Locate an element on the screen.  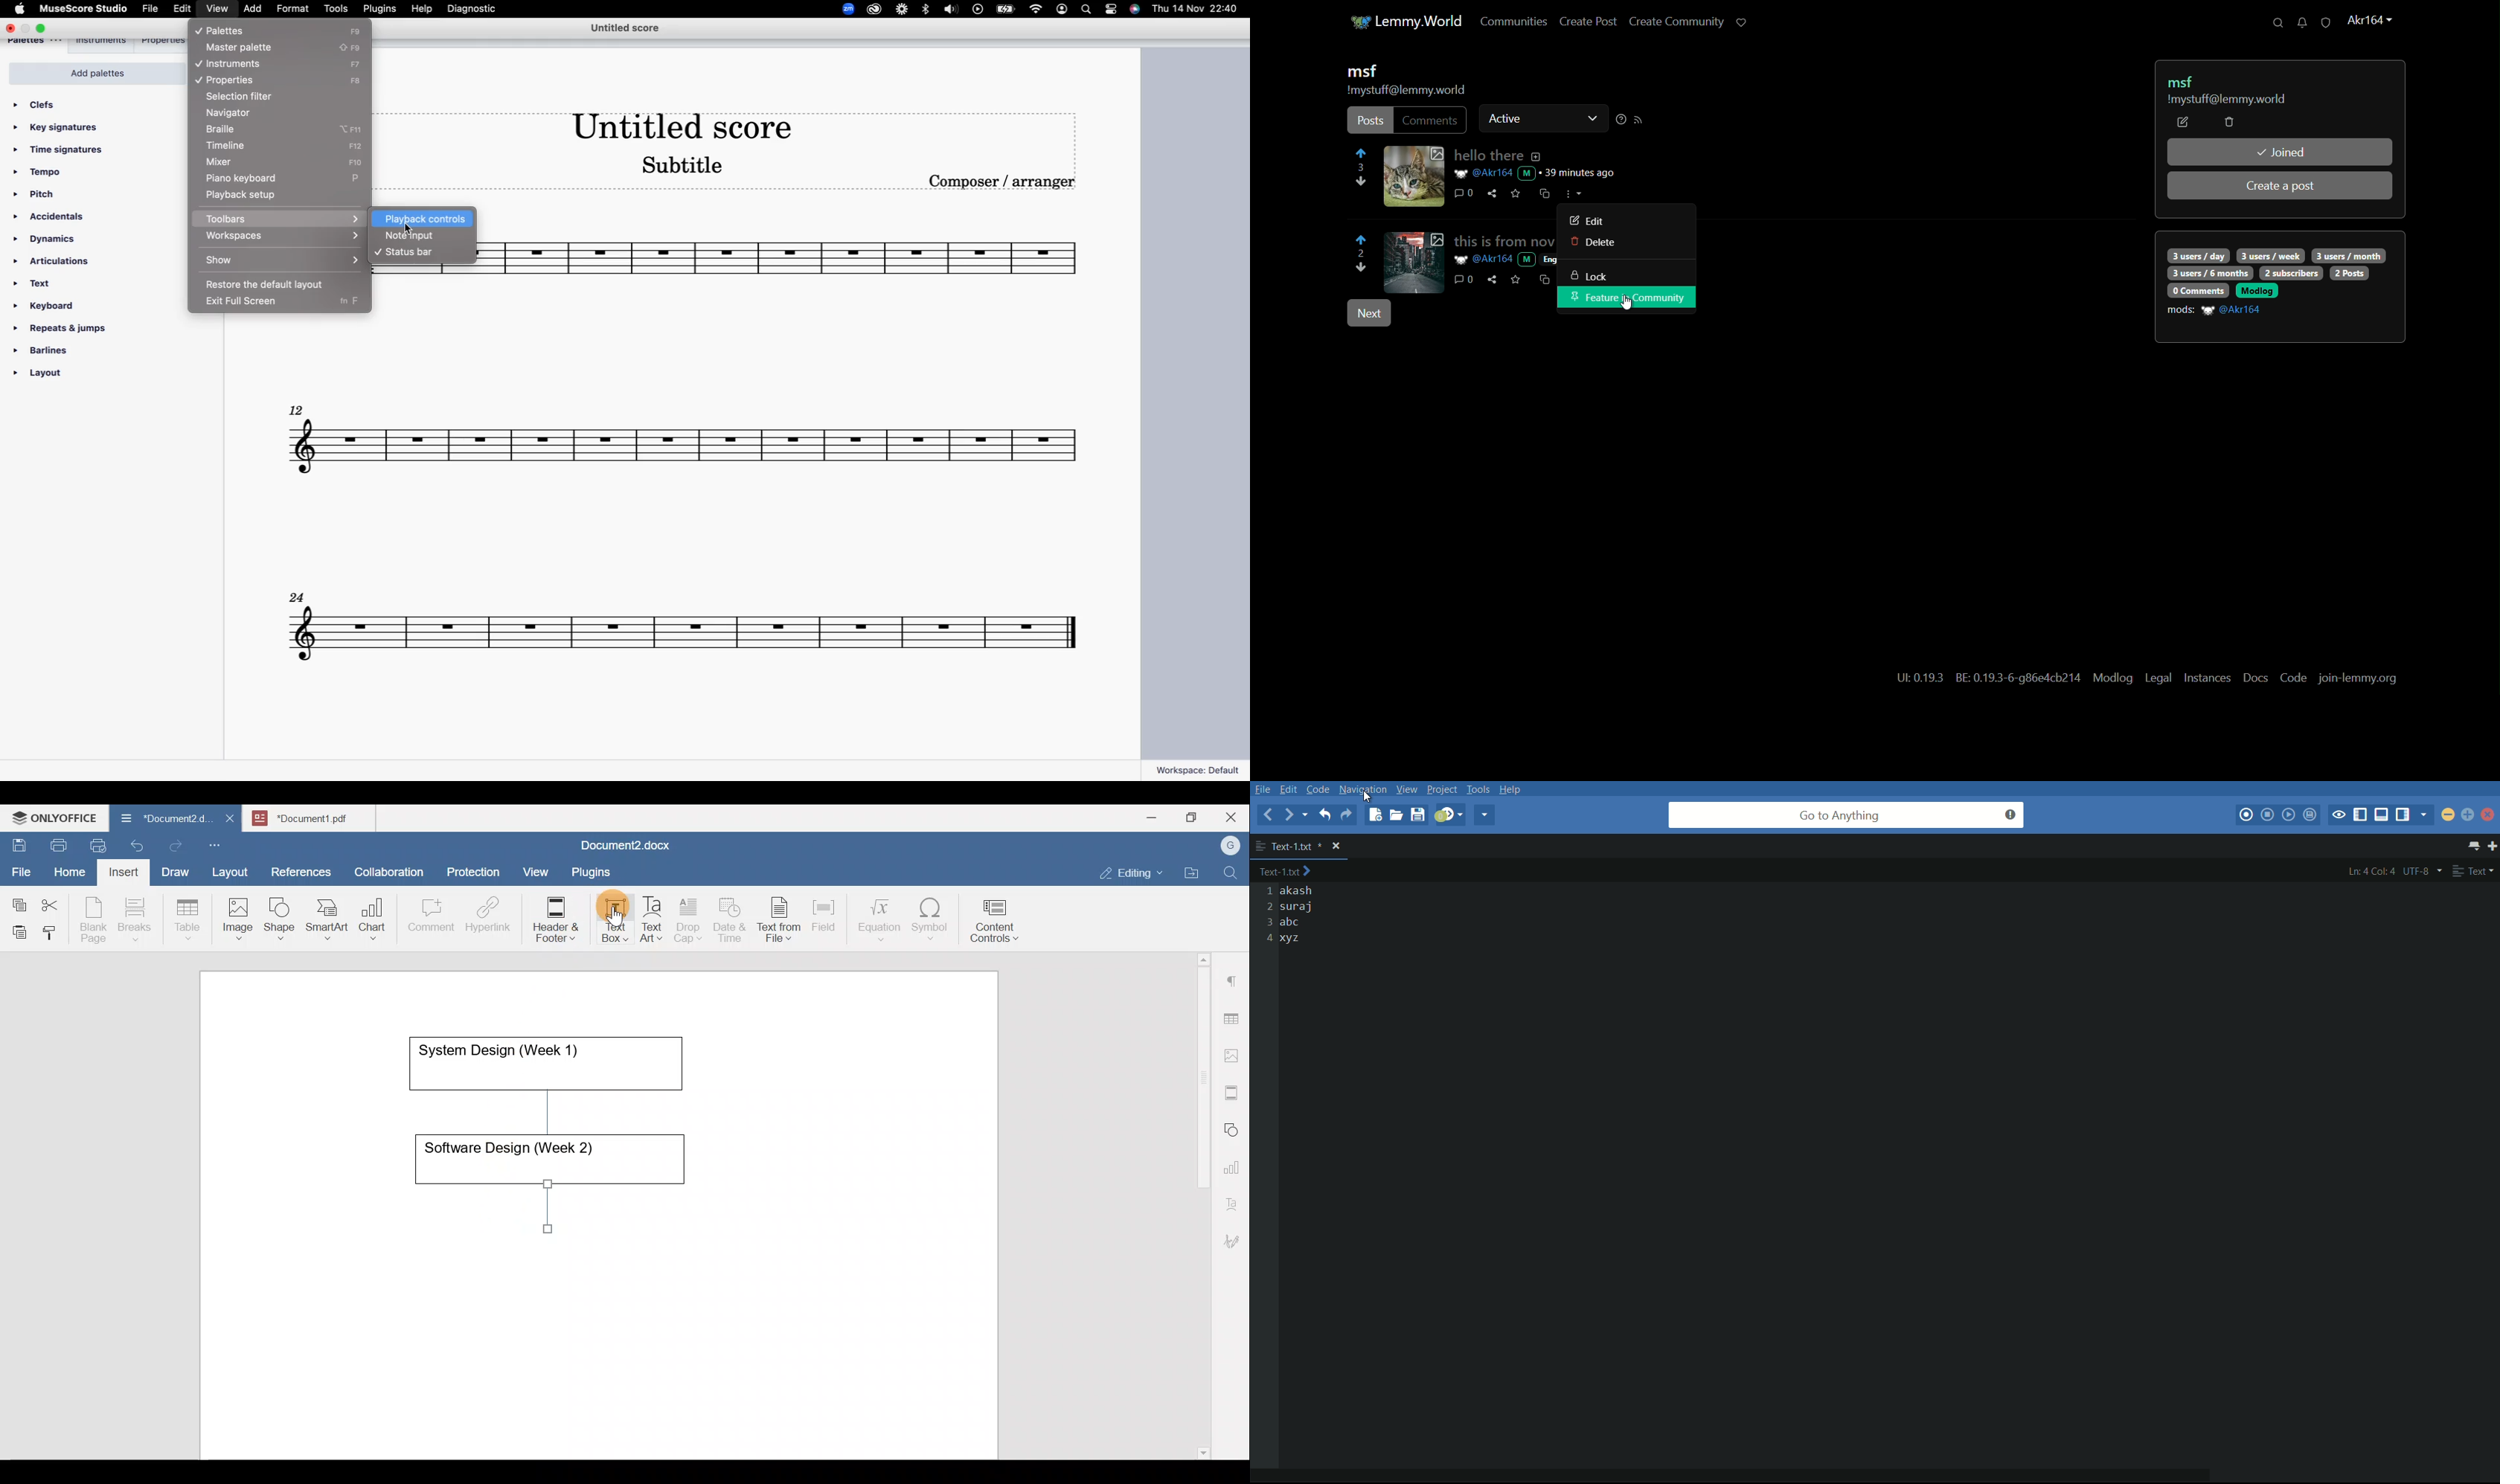
workspace: default is located at coordinates (1198, 766).